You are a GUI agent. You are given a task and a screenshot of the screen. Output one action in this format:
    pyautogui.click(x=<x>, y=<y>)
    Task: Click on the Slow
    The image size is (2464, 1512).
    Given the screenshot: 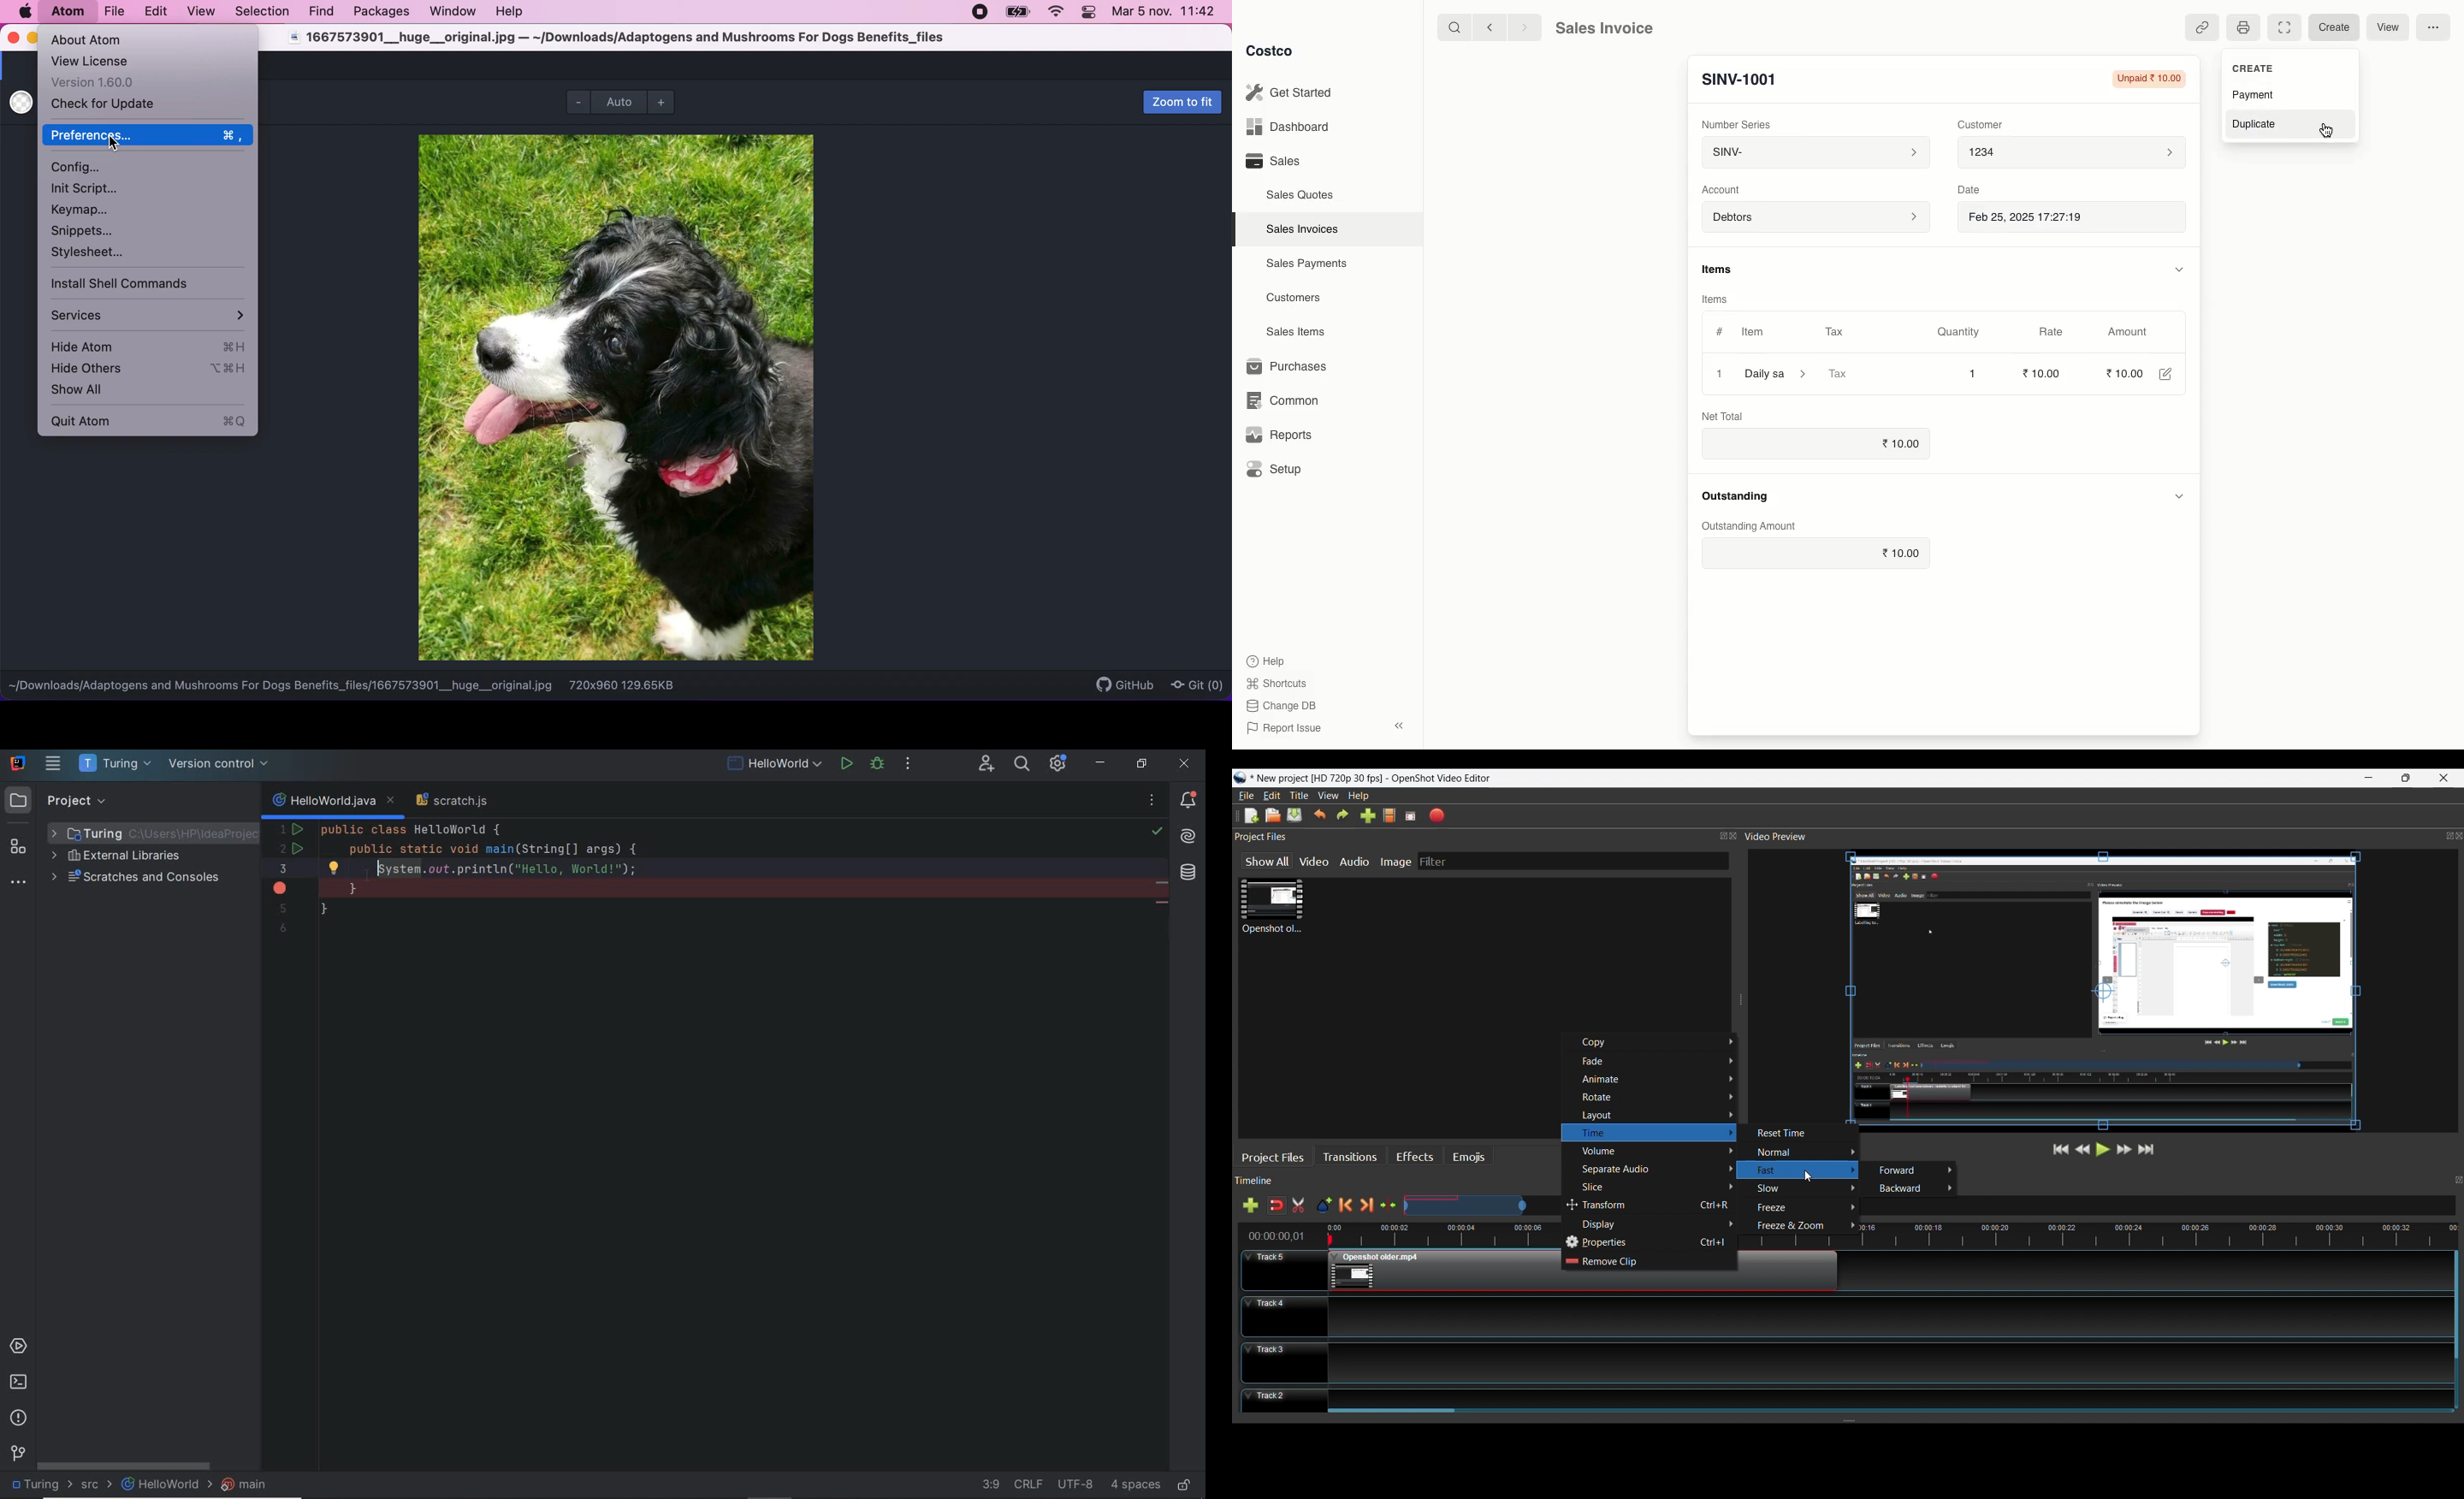 What is the action you would take?
    pyautogui.click(x=1802, y=1188)
    